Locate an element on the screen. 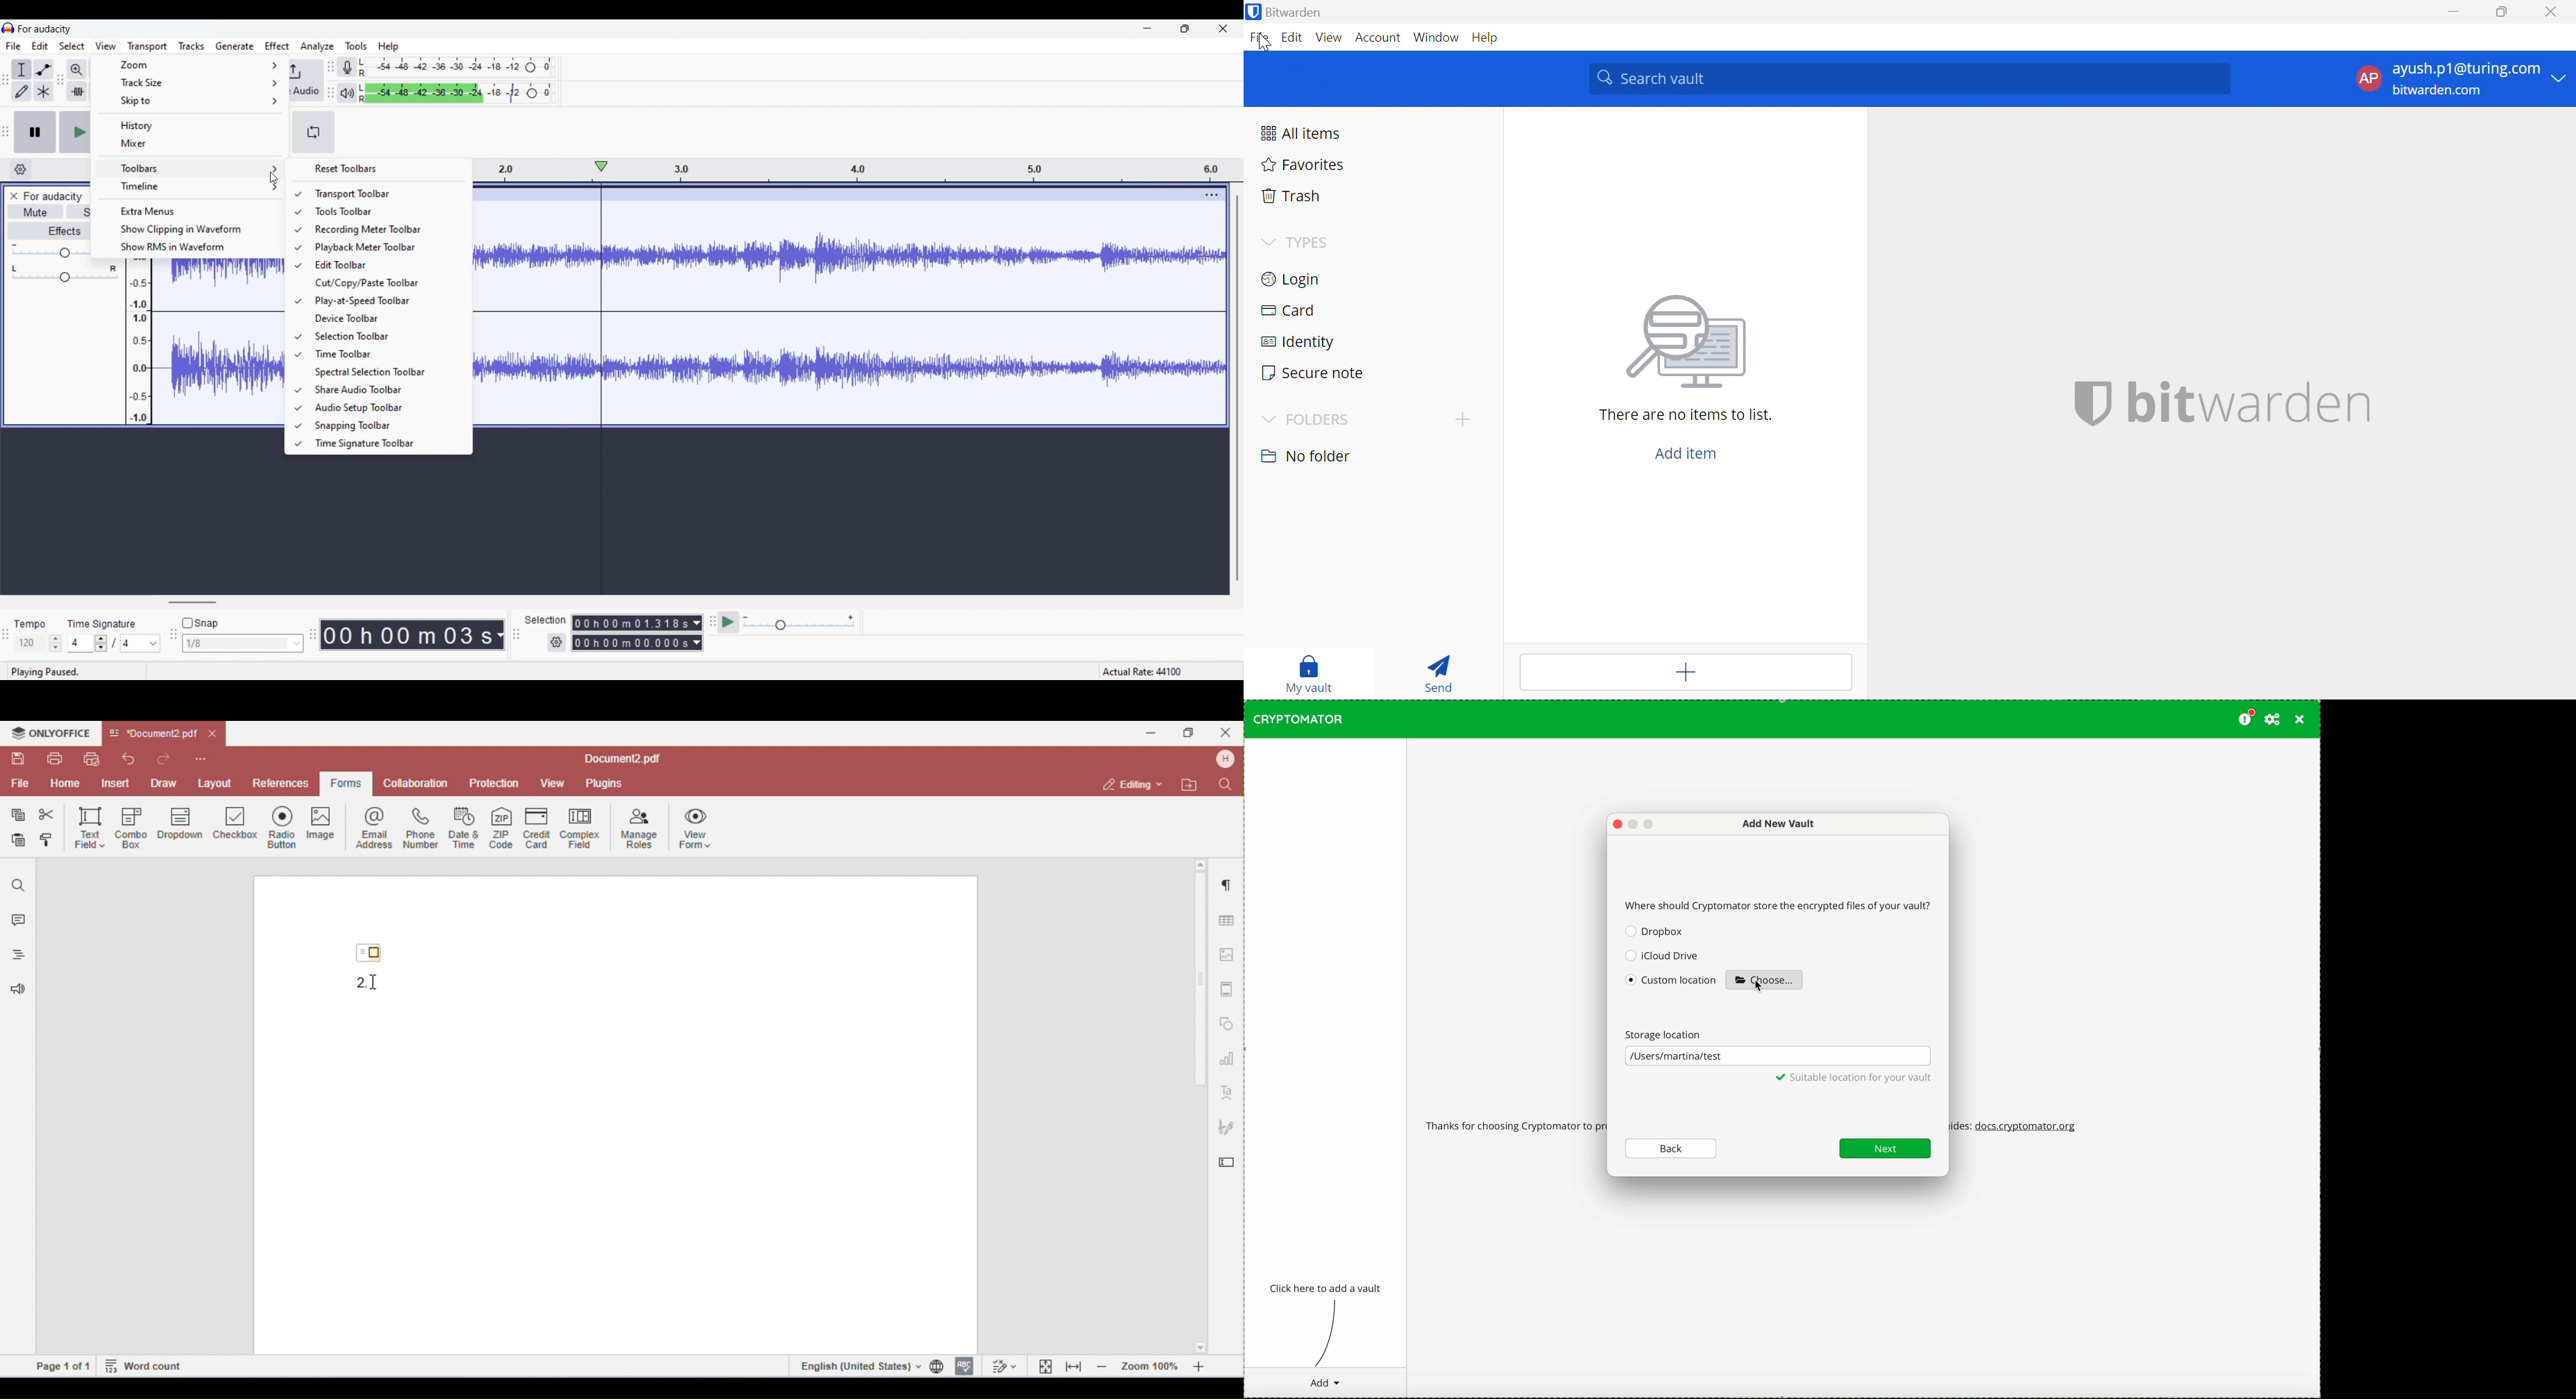 This screenshot has width=2576, height=1400. account options is located at coordinates (2461, 78).